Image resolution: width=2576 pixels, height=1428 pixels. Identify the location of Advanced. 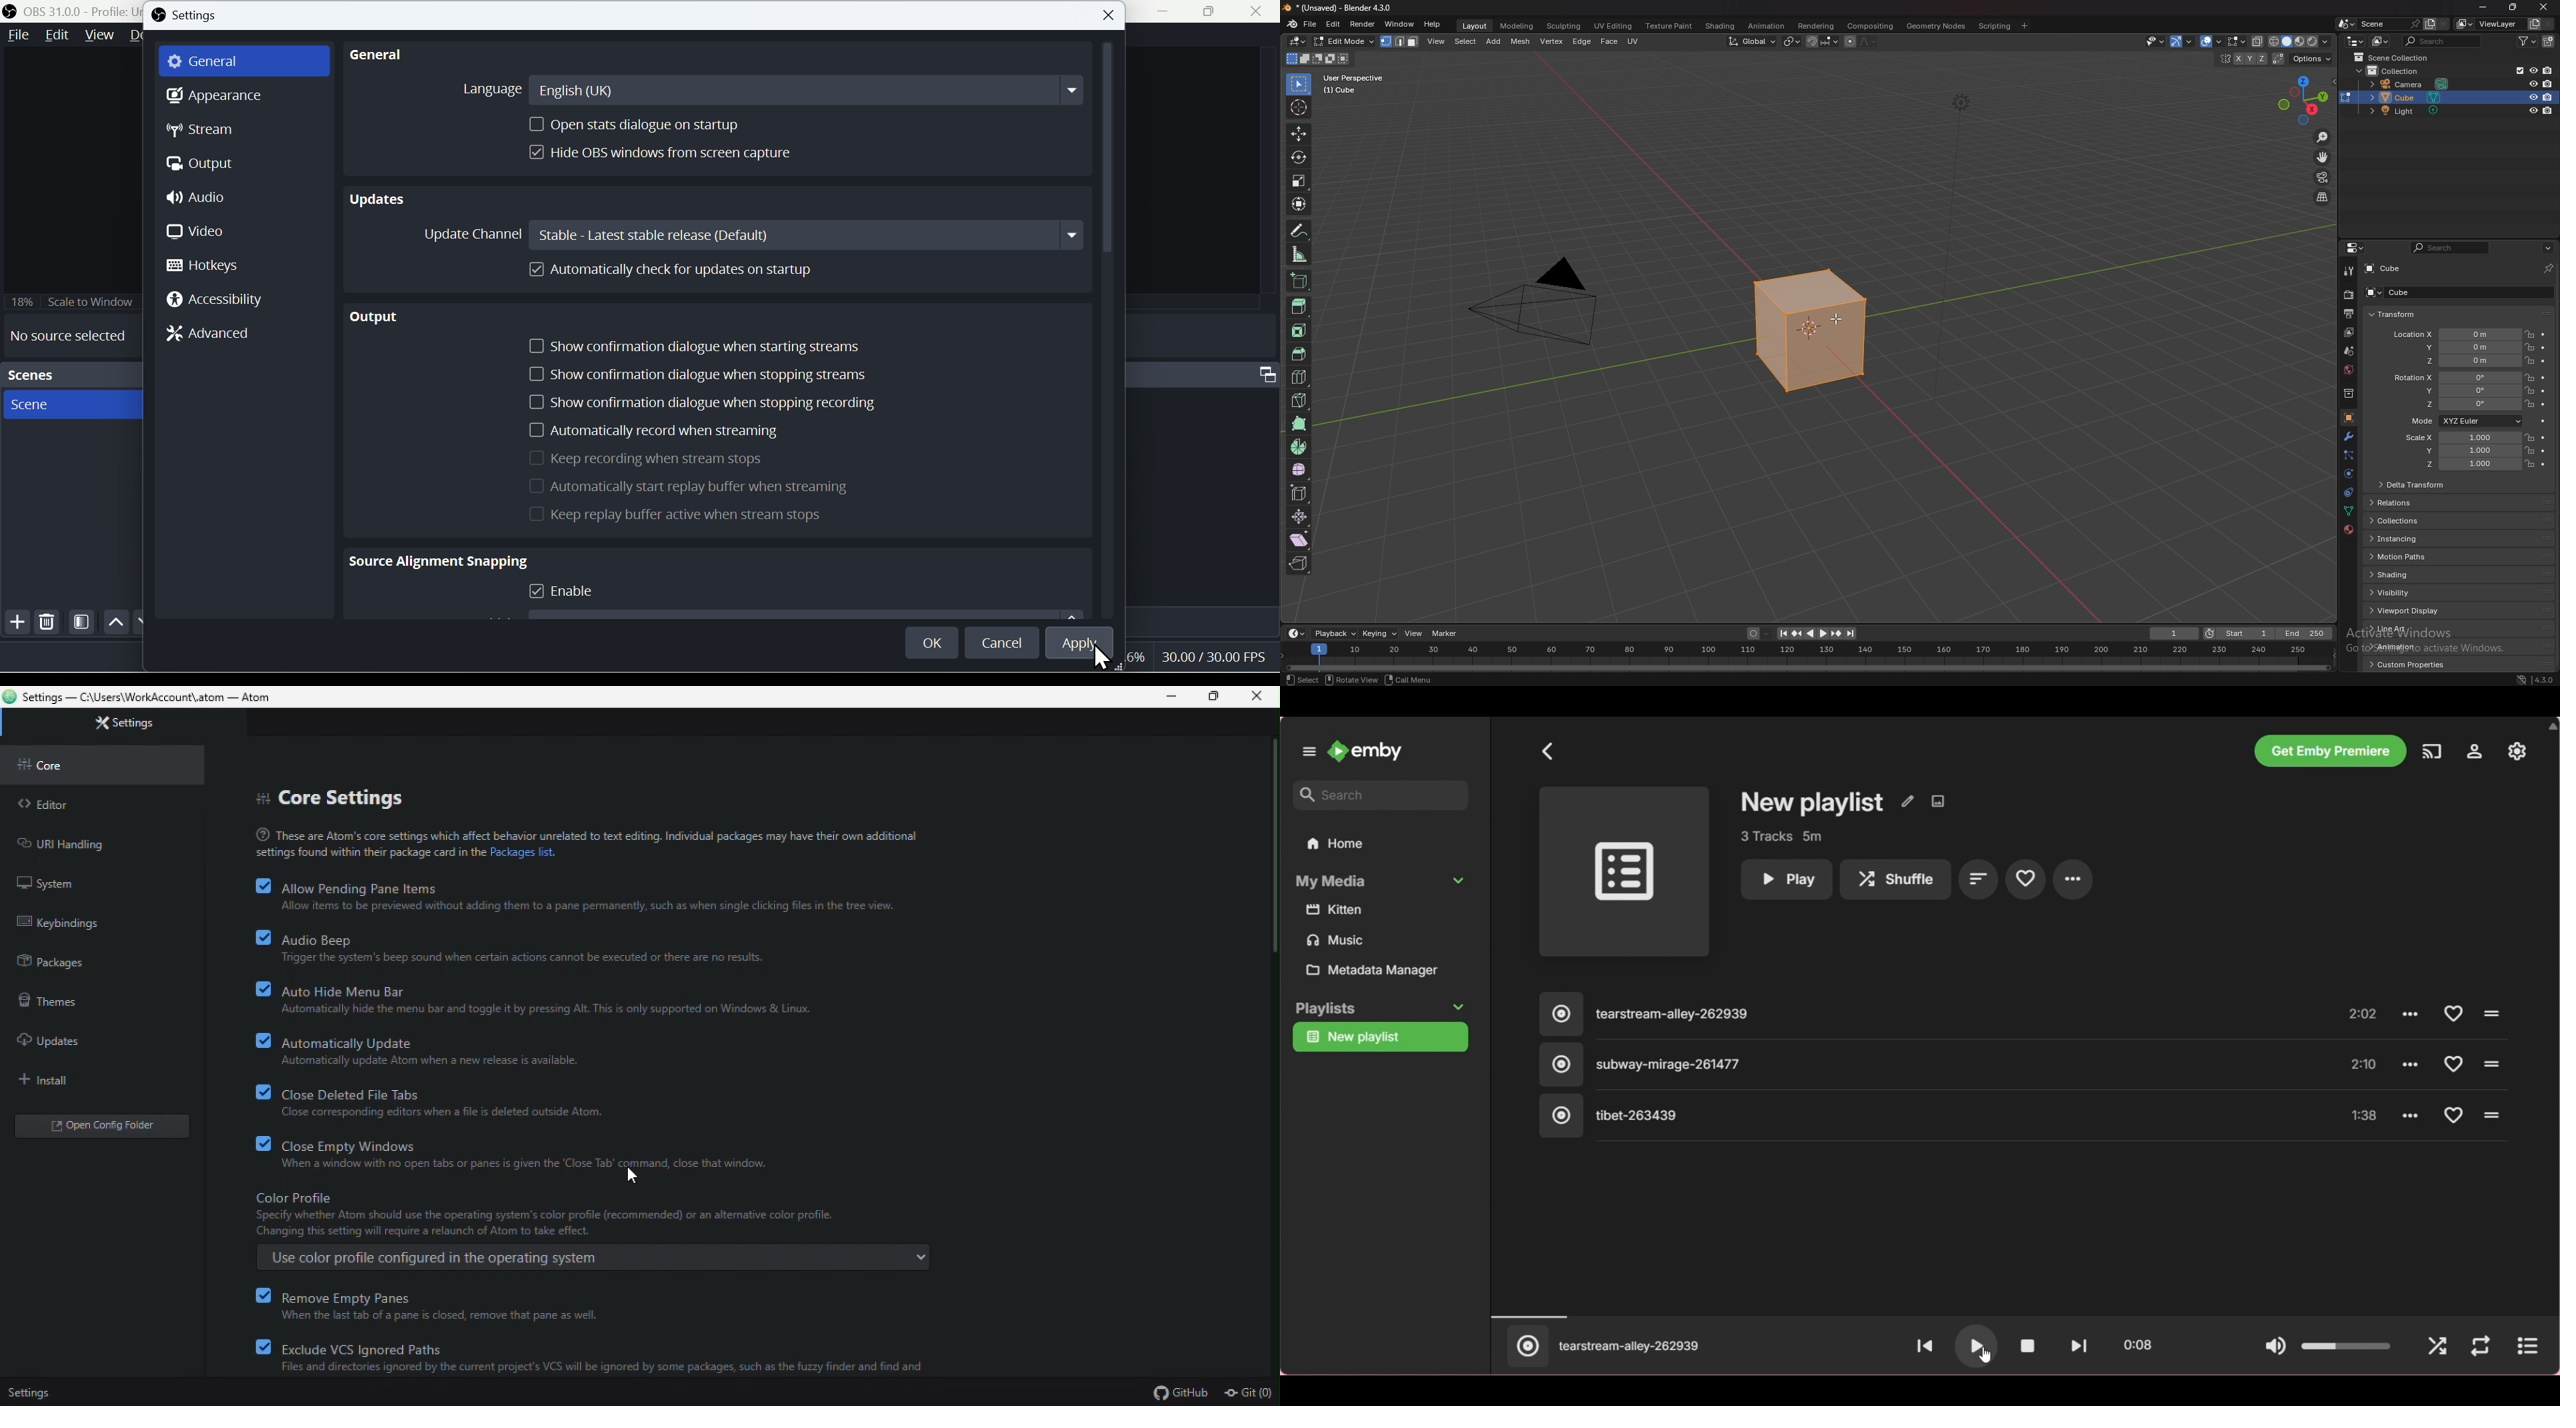
(213, 337).